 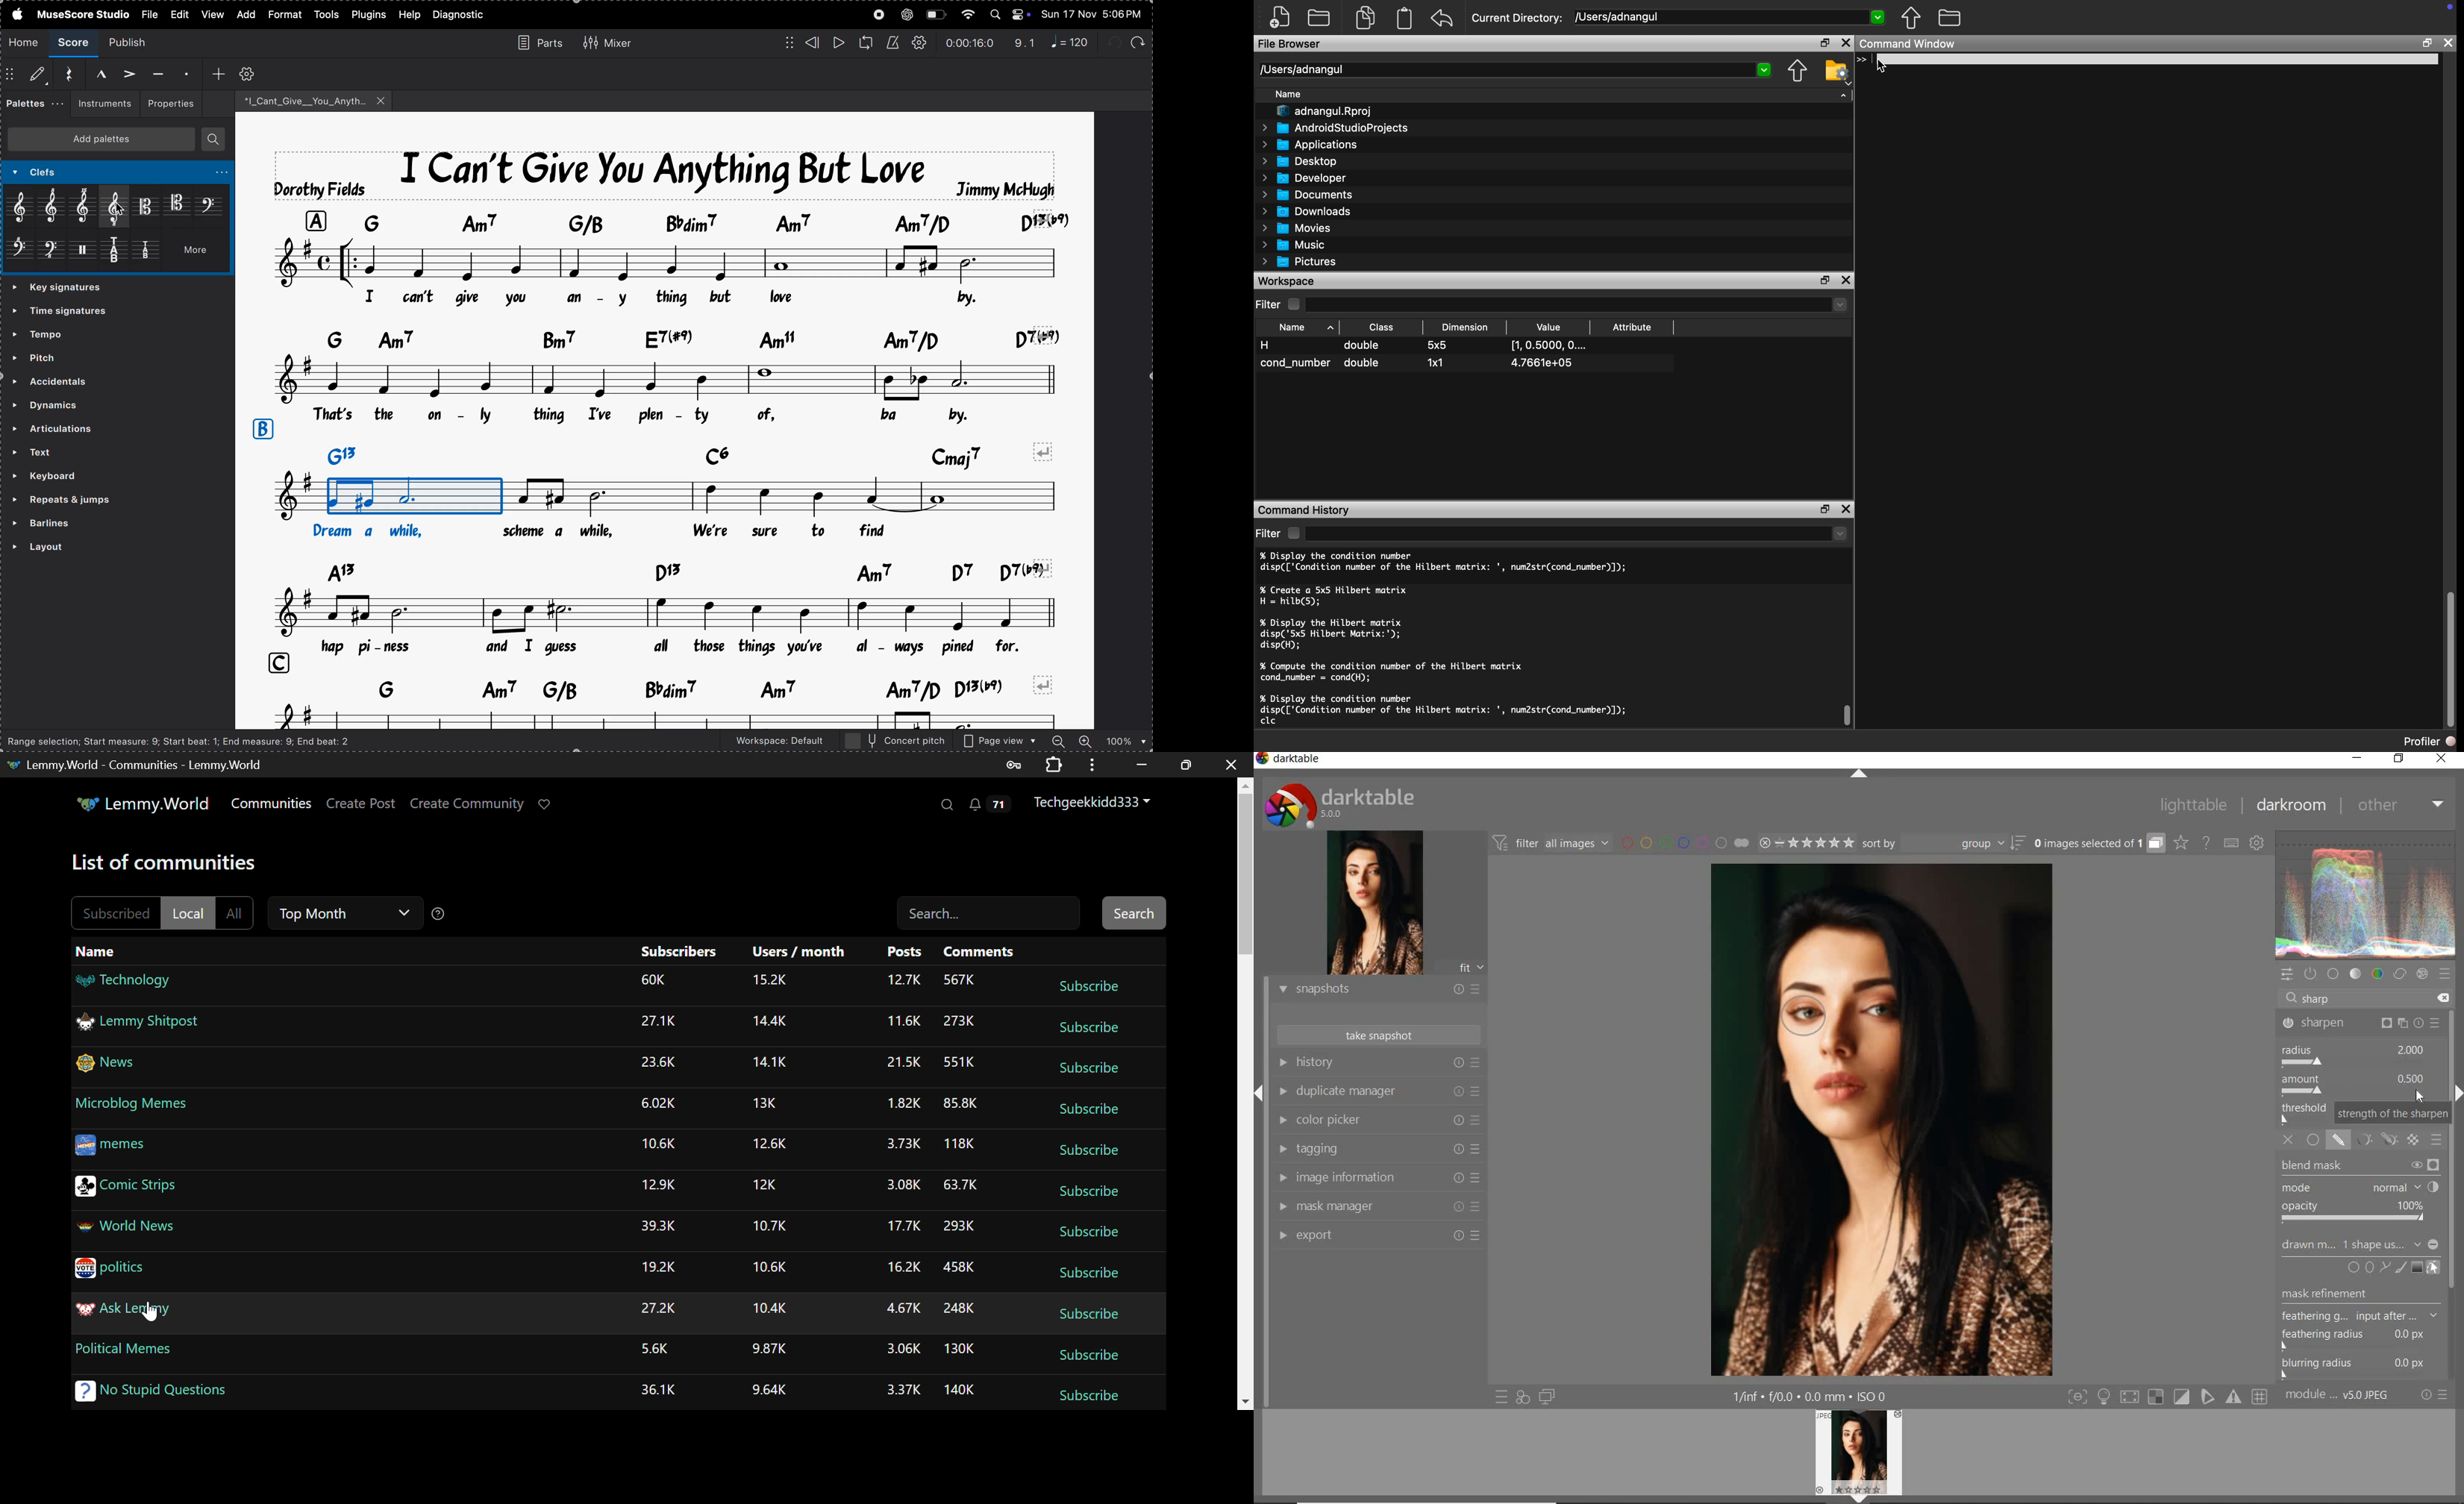 I want to click on THRESHOLD, so click(x=2304, y=1115).